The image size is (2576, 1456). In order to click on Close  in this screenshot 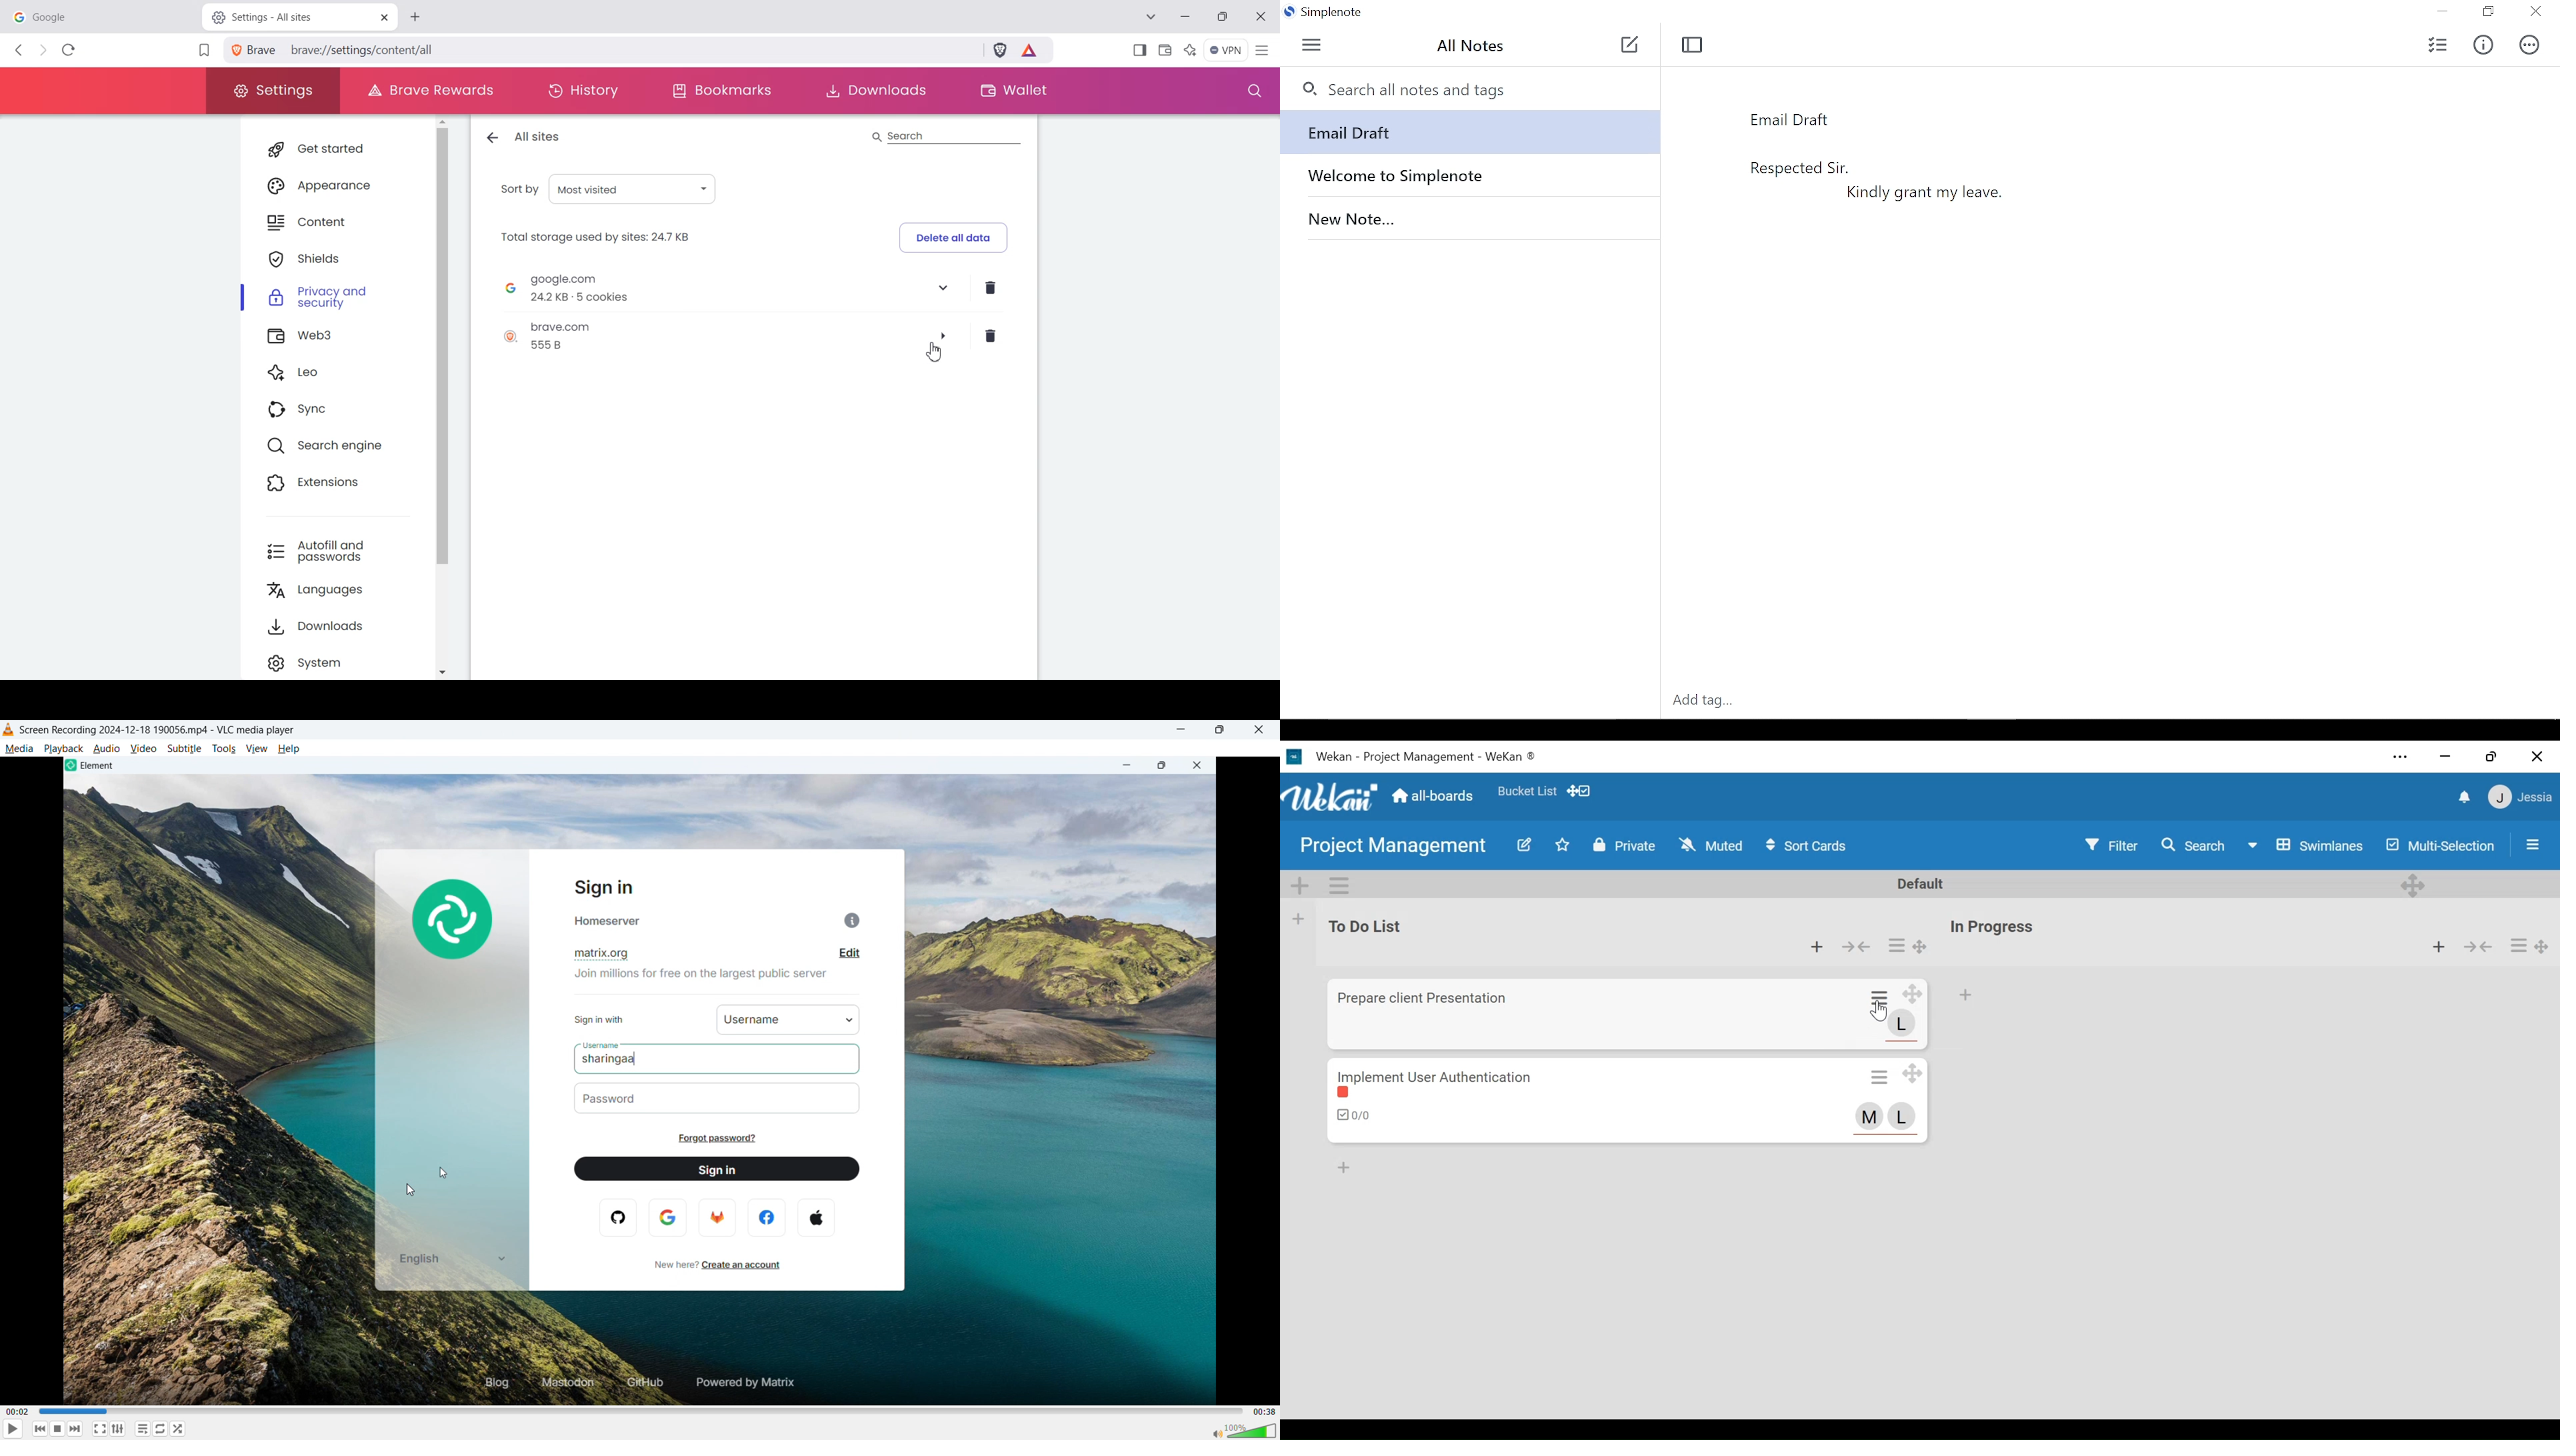, I will do `click(1259, 729)`.